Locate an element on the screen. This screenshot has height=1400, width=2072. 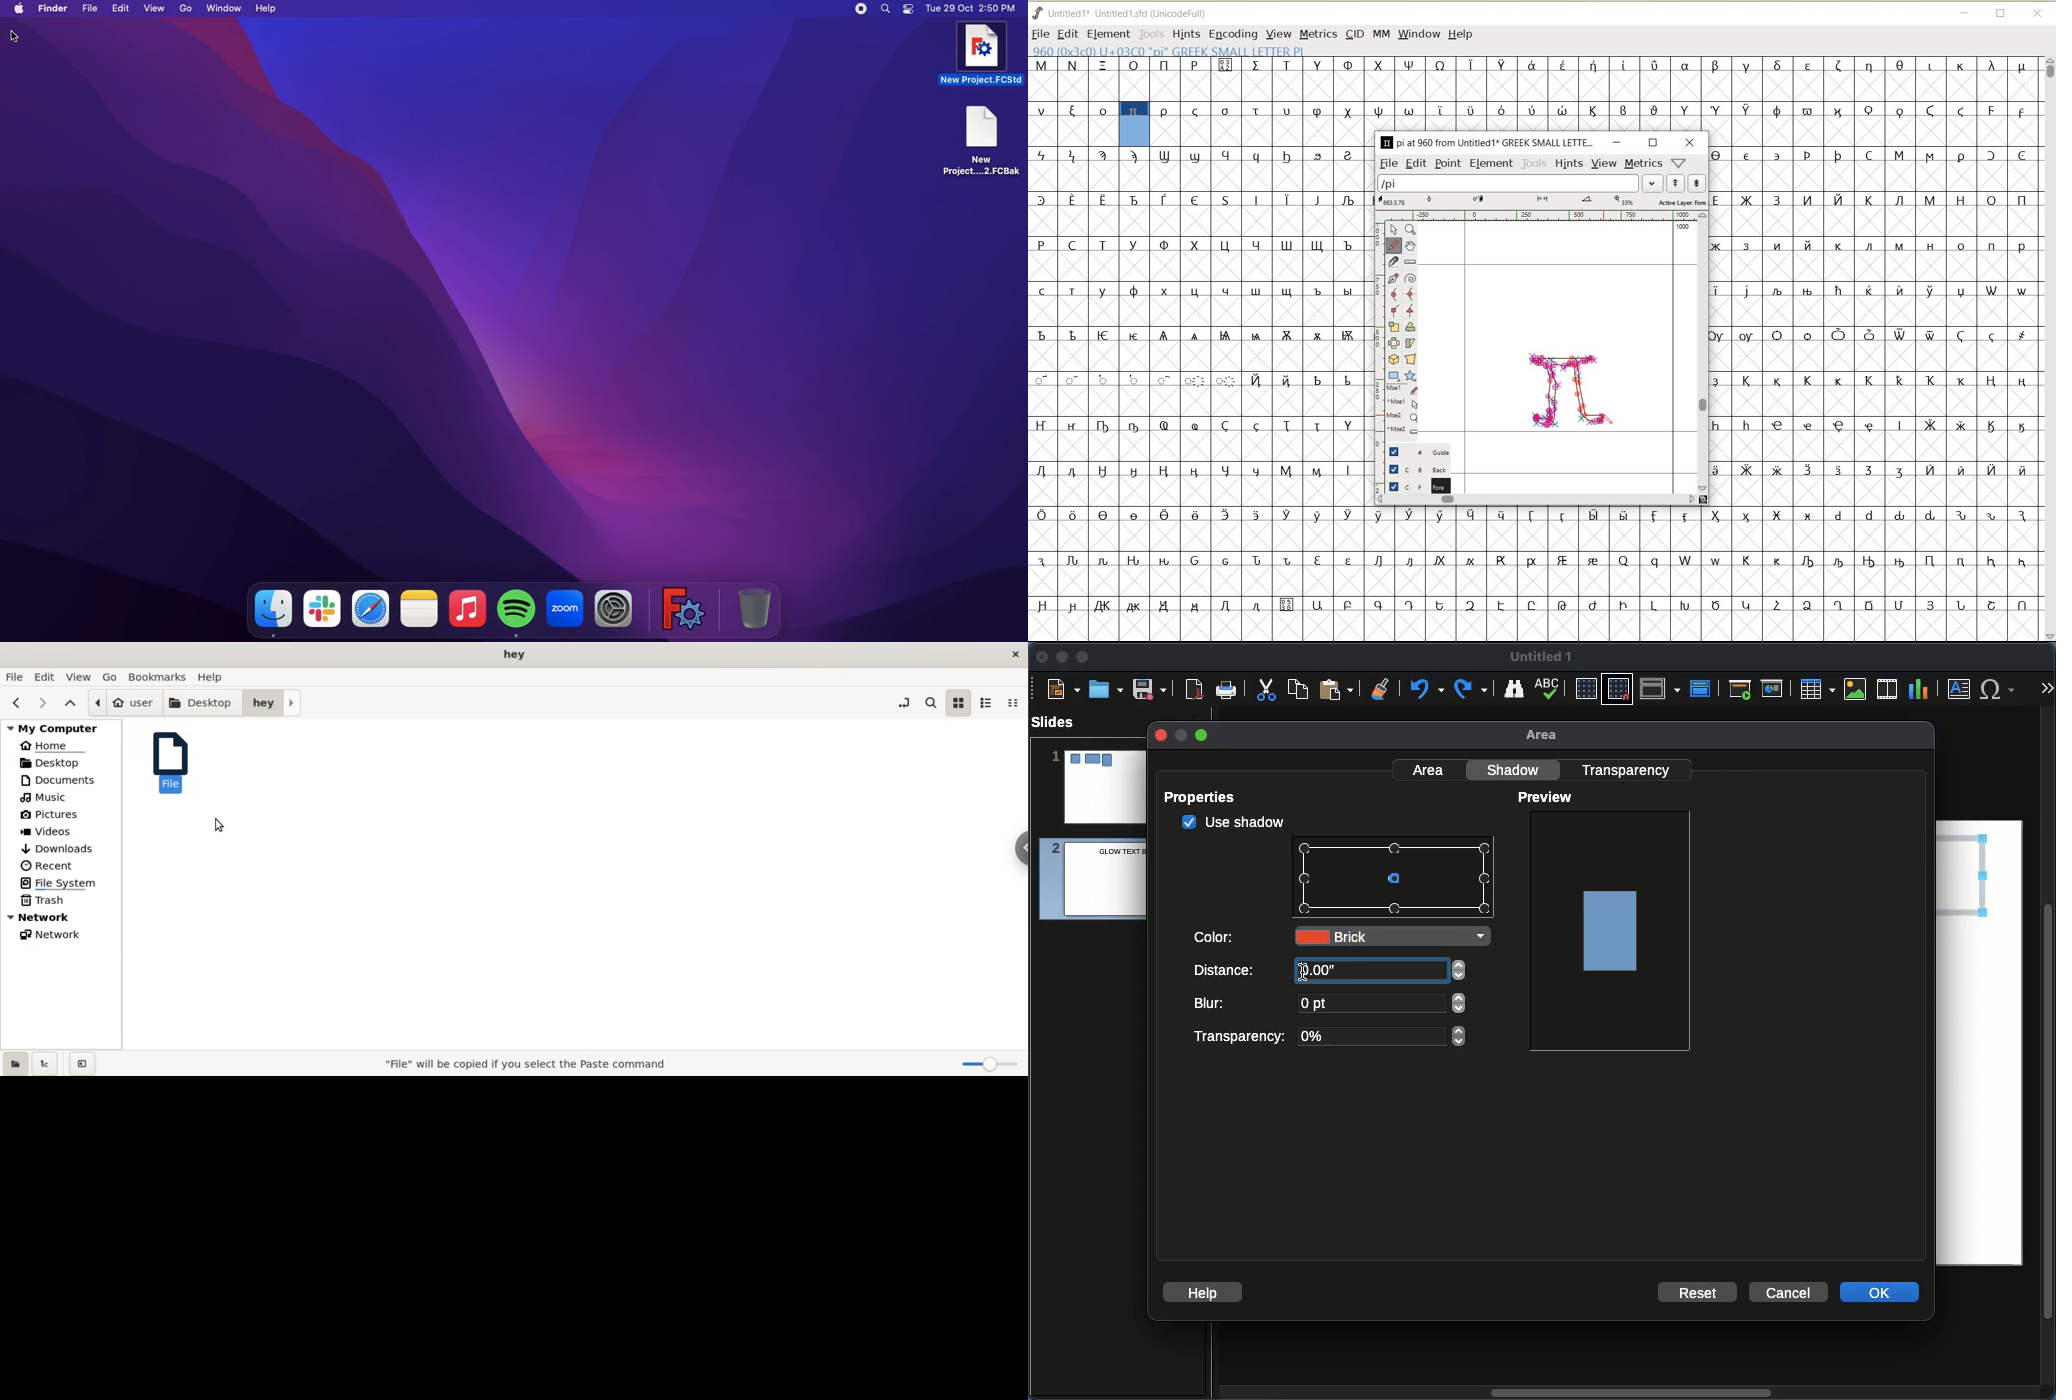
Shadow is located at coordinates (1516, 769).